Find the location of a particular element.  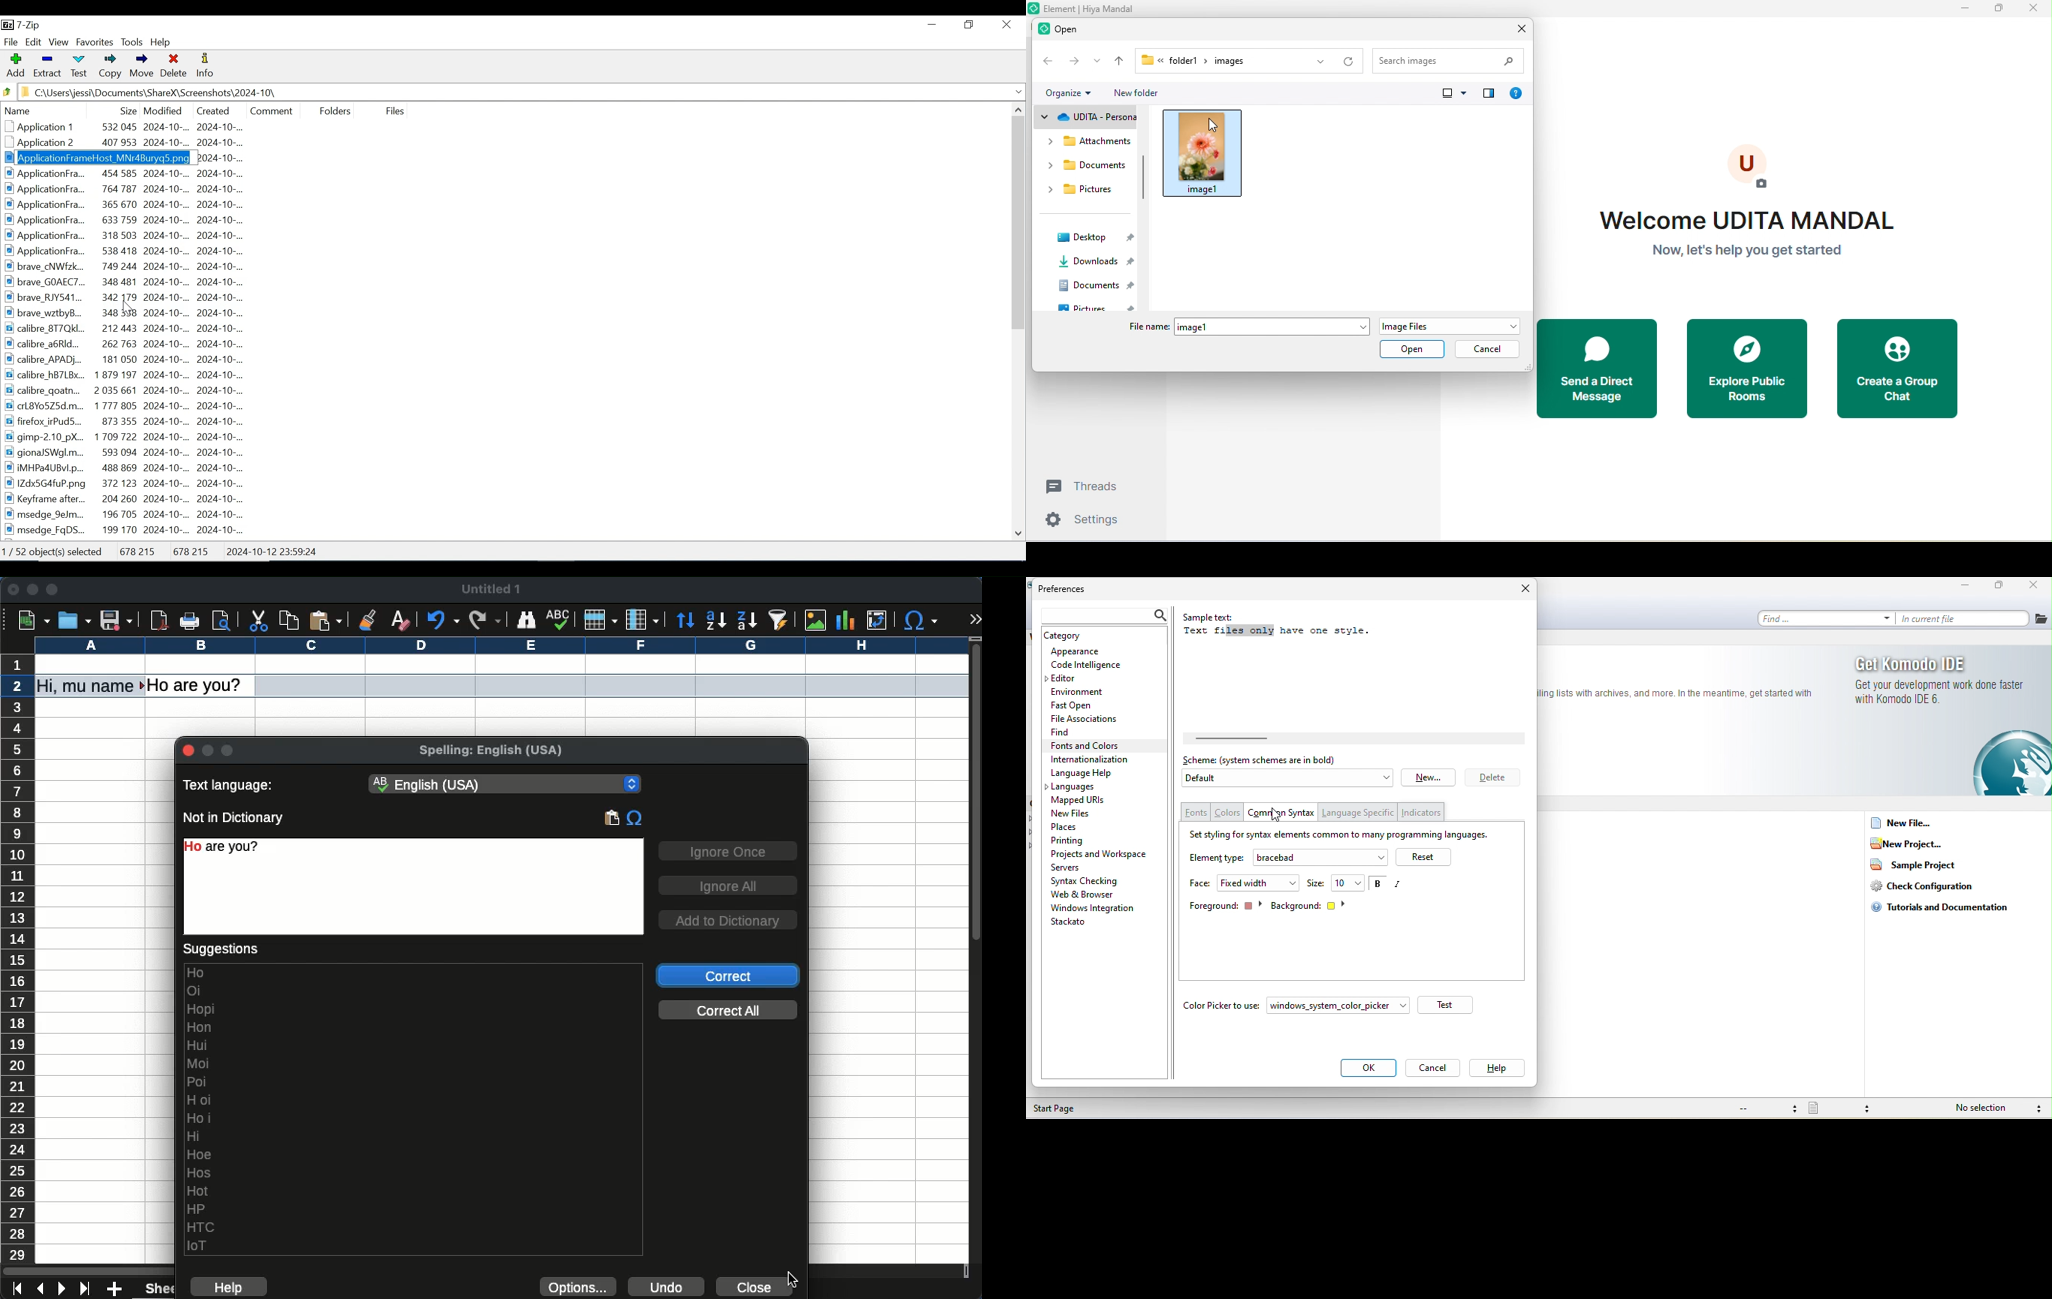

correct is located at coordinates (730, 975).